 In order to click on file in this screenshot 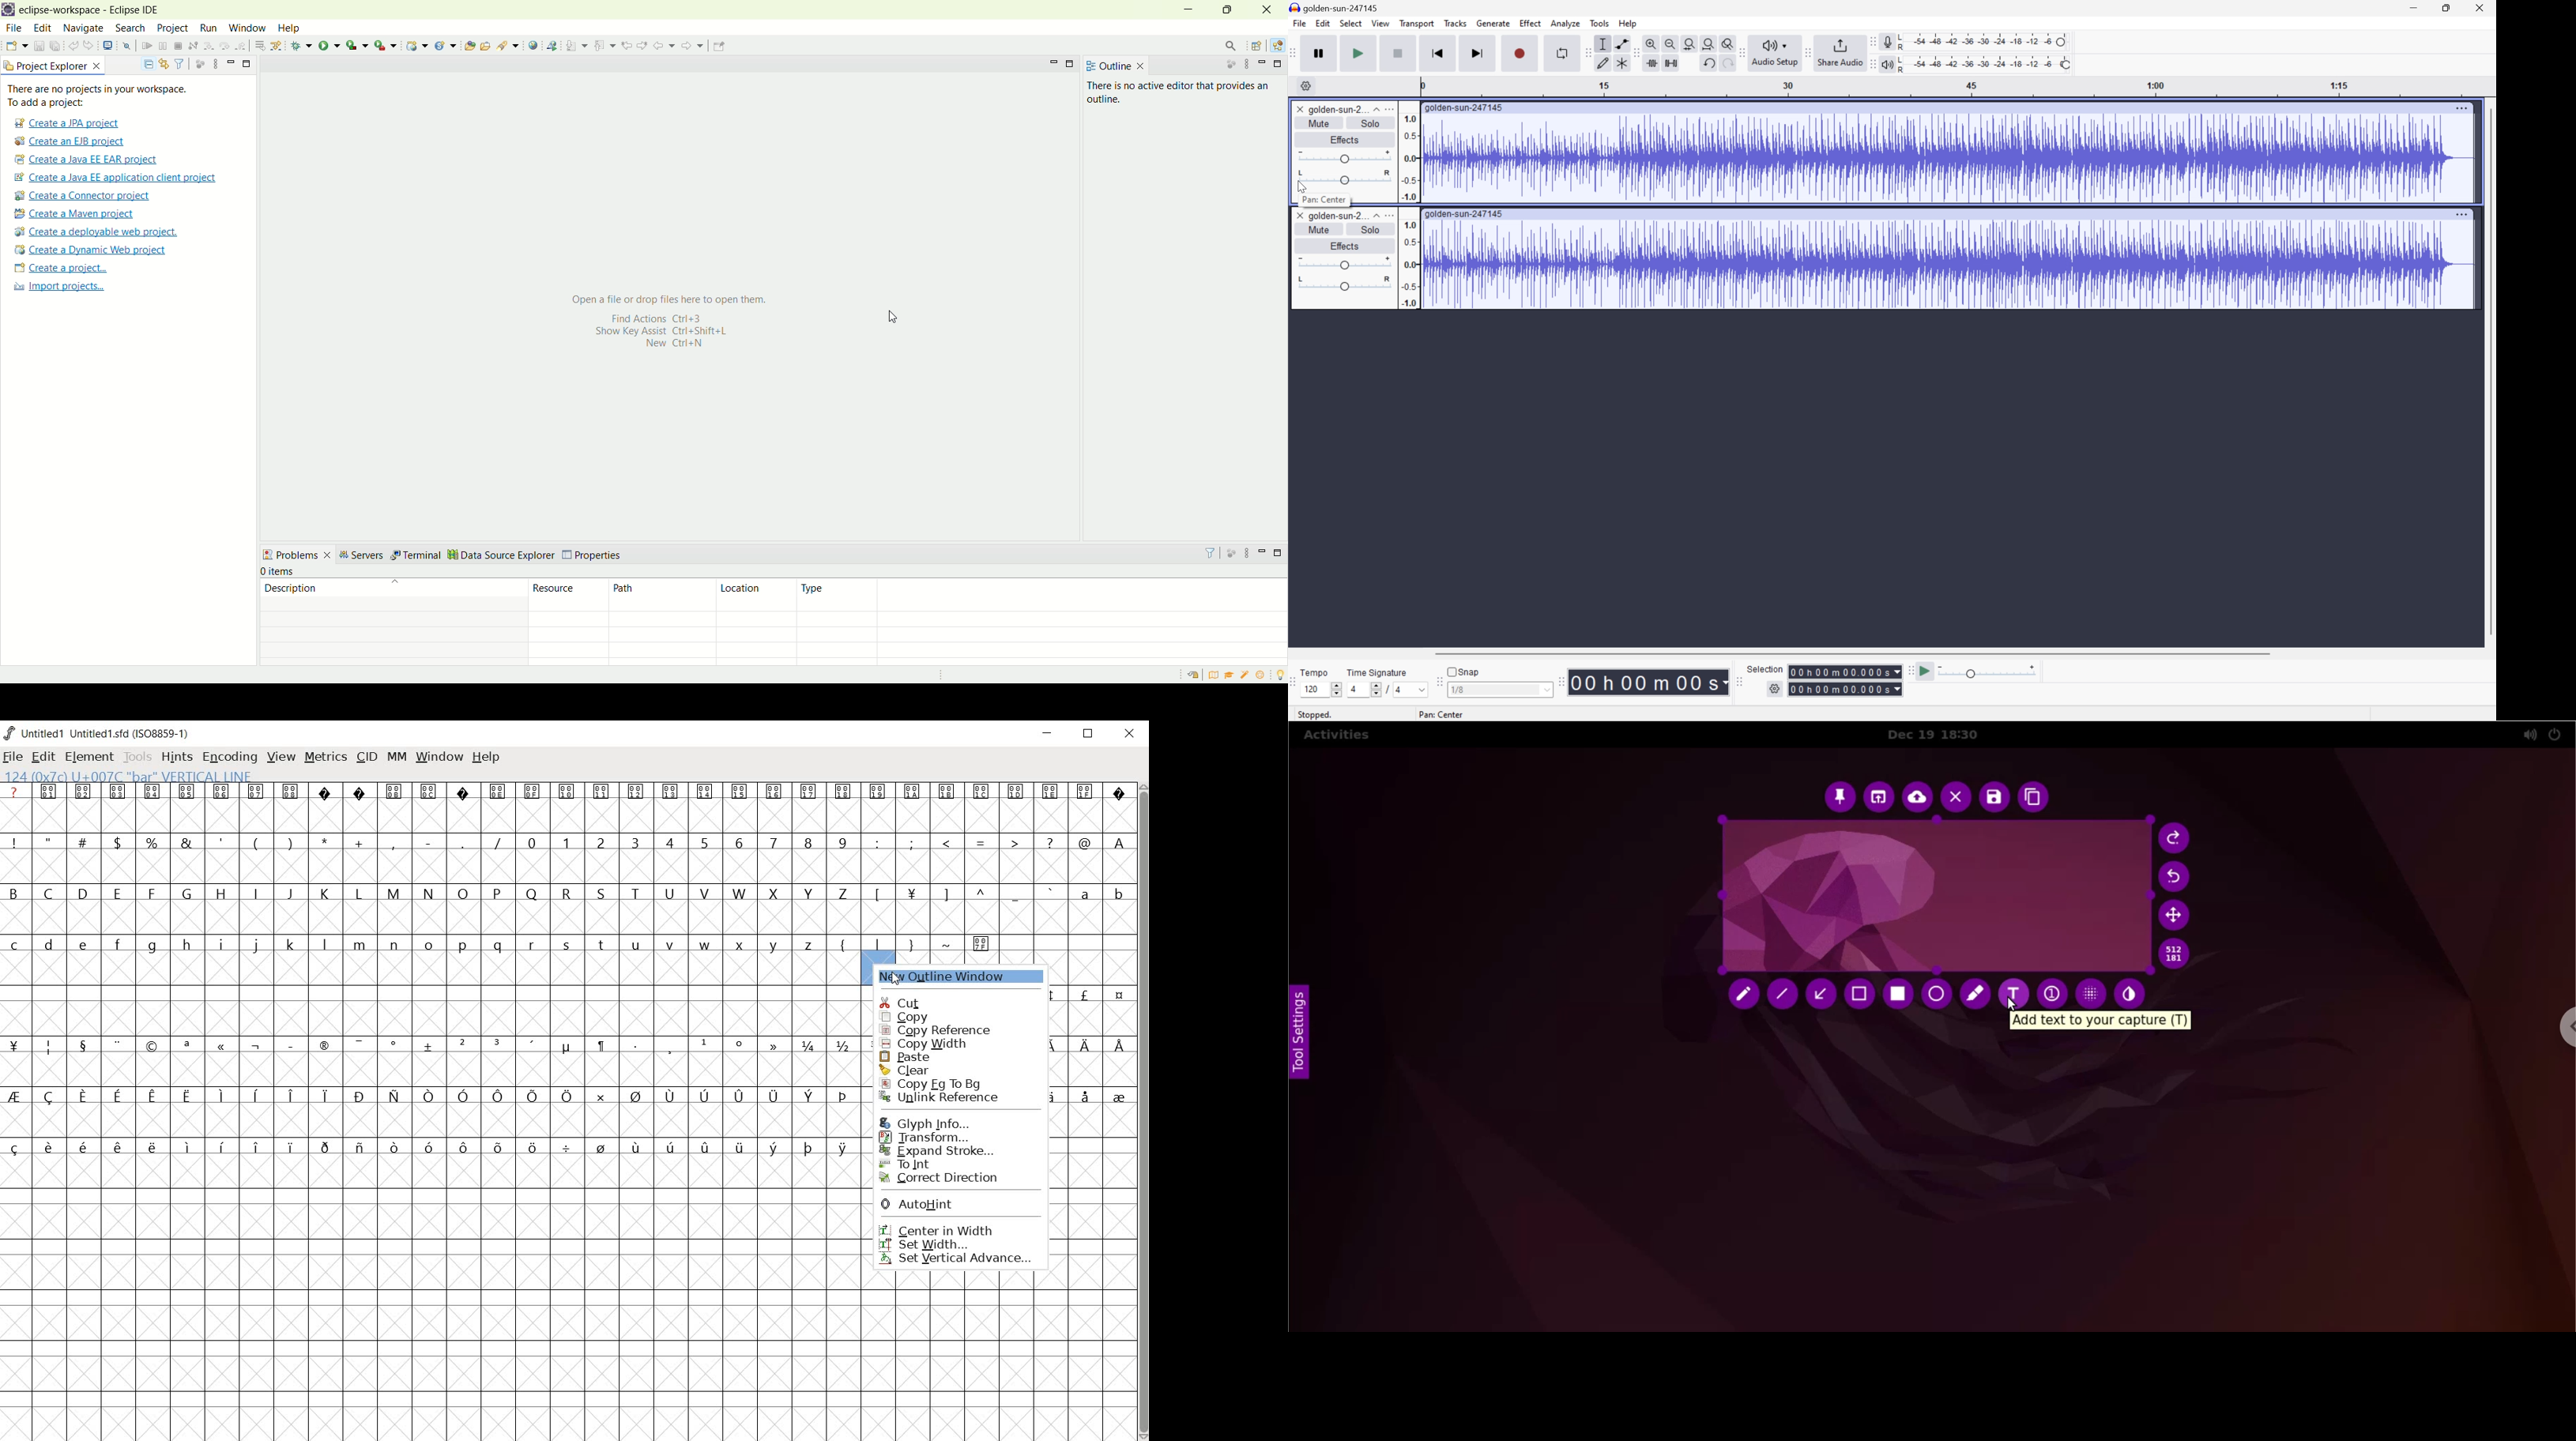, I will do `click(16, 30)`.